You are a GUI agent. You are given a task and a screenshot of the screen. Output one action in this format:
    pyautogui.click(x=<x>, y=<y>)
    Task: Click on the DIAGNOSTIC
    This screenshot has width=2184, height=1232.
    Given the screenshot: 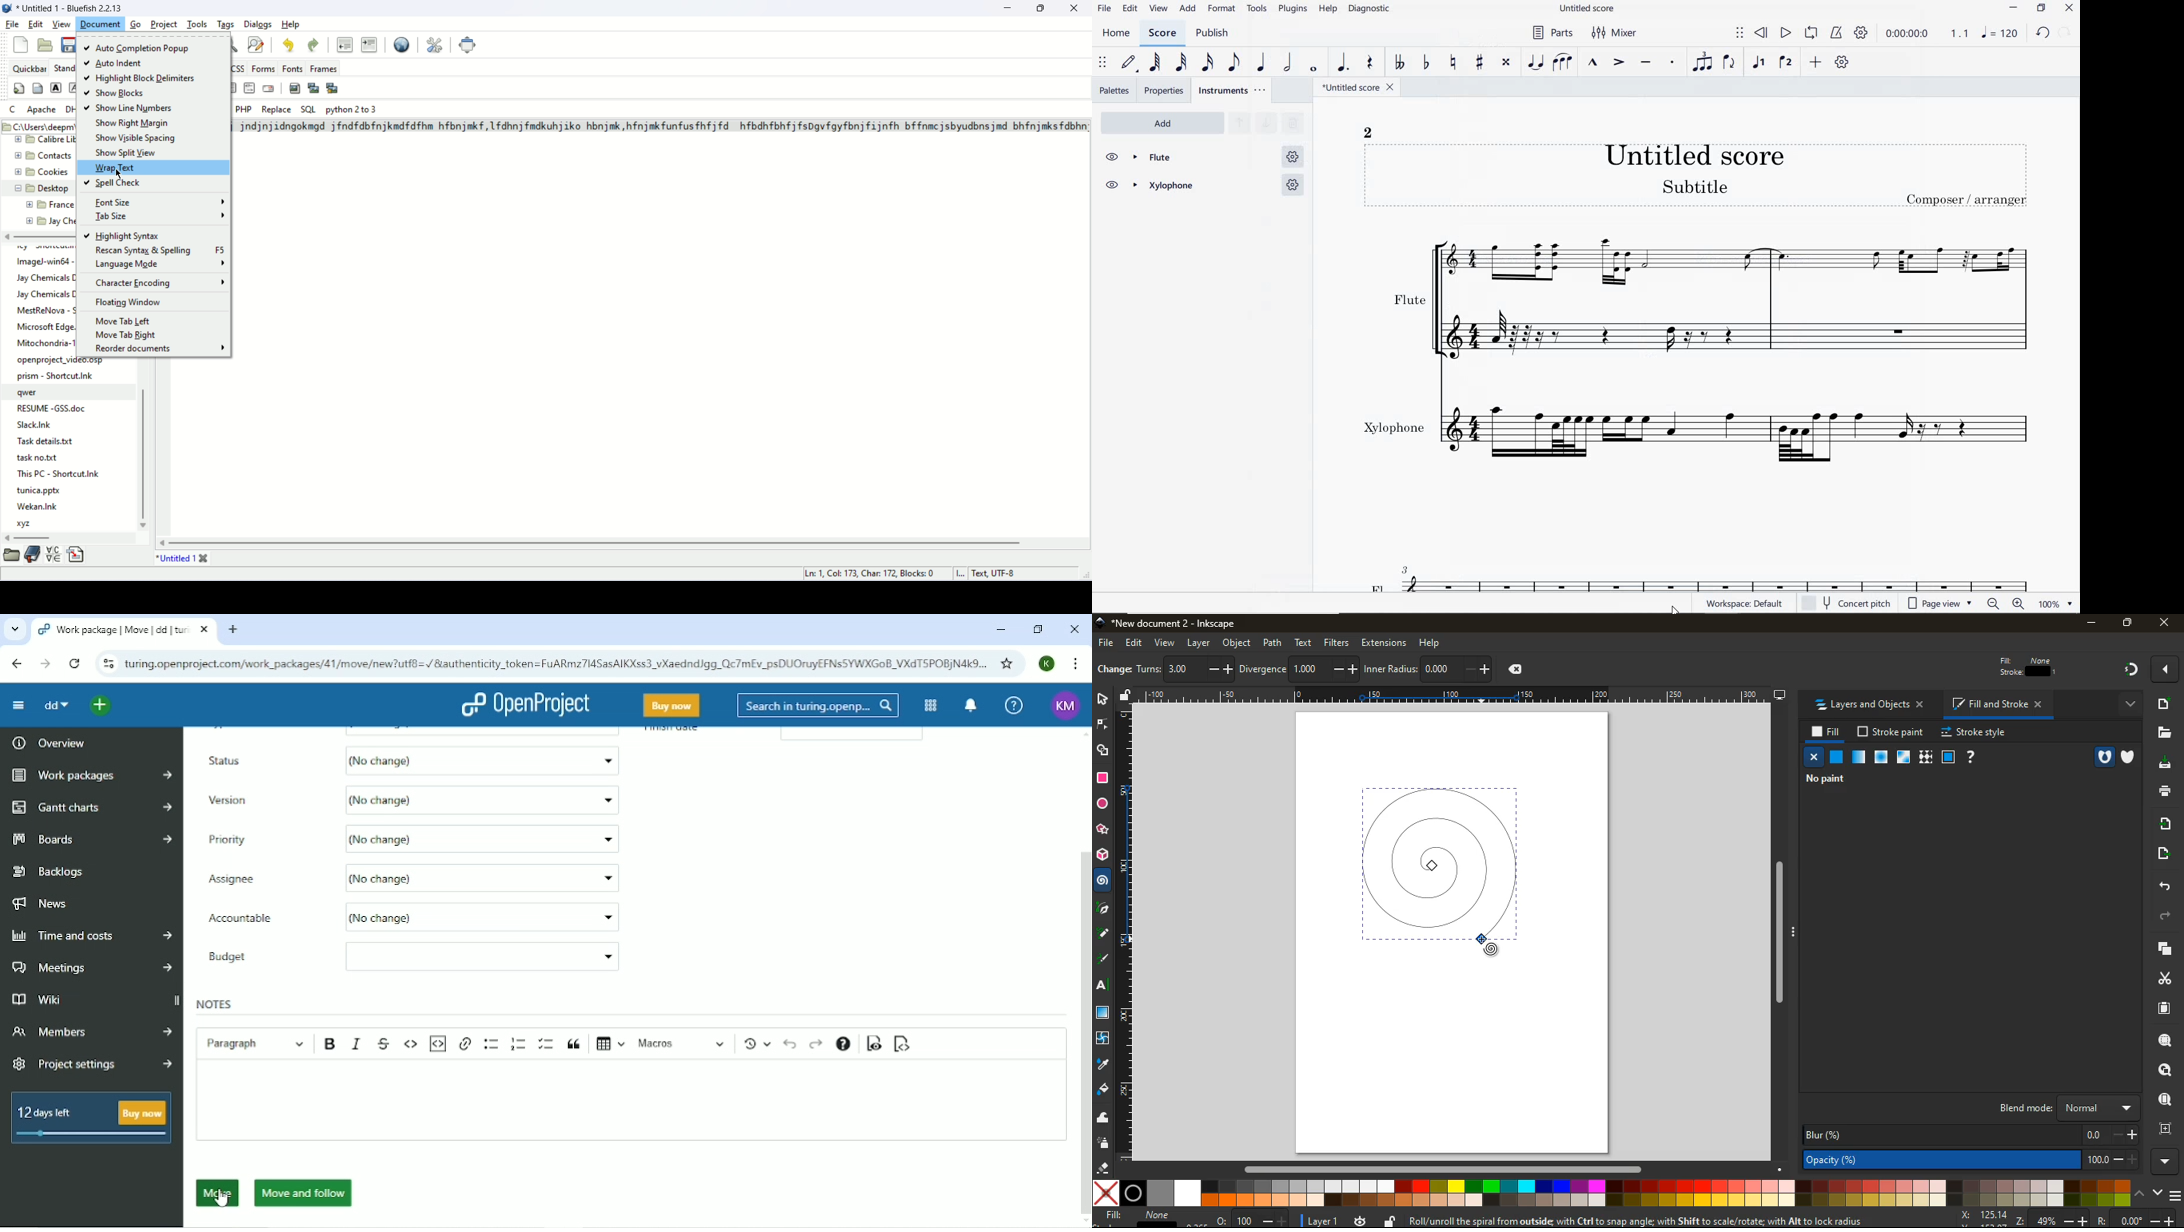 What is the action you would take?
    pyautogui.click(x=1369, y=9)
    